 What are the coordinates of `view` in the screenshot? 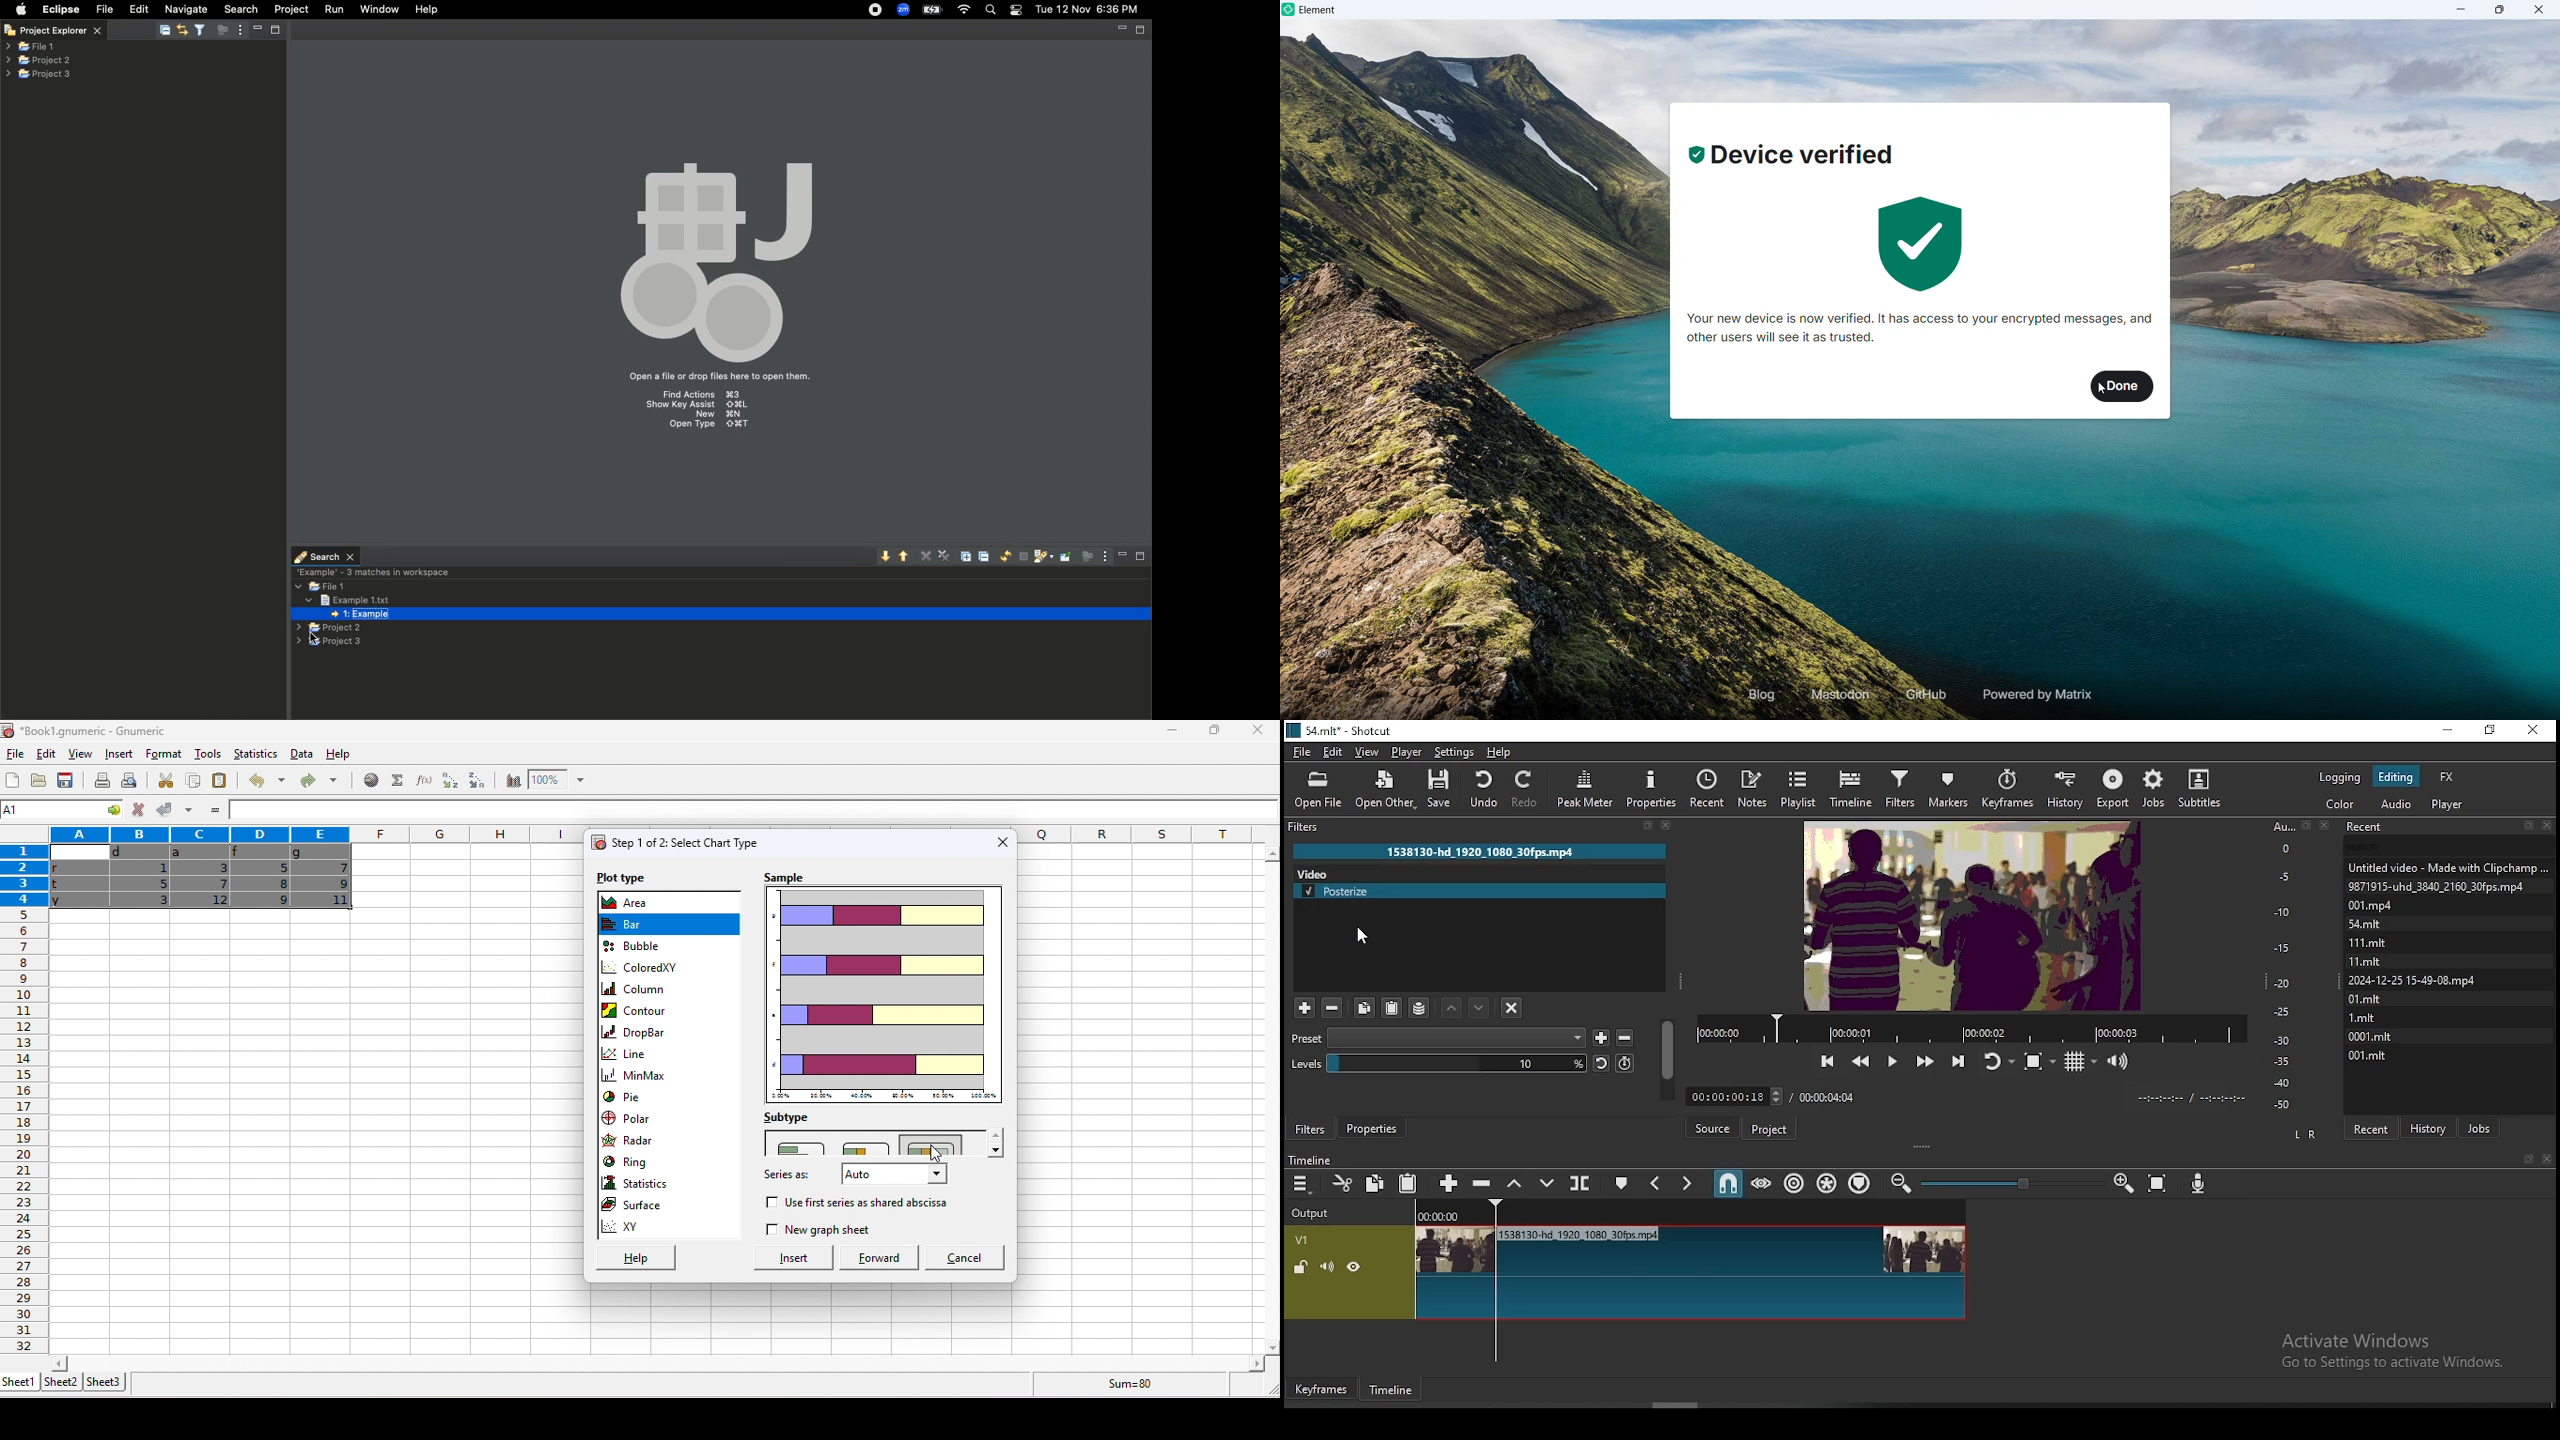 It's located at (80, 754).